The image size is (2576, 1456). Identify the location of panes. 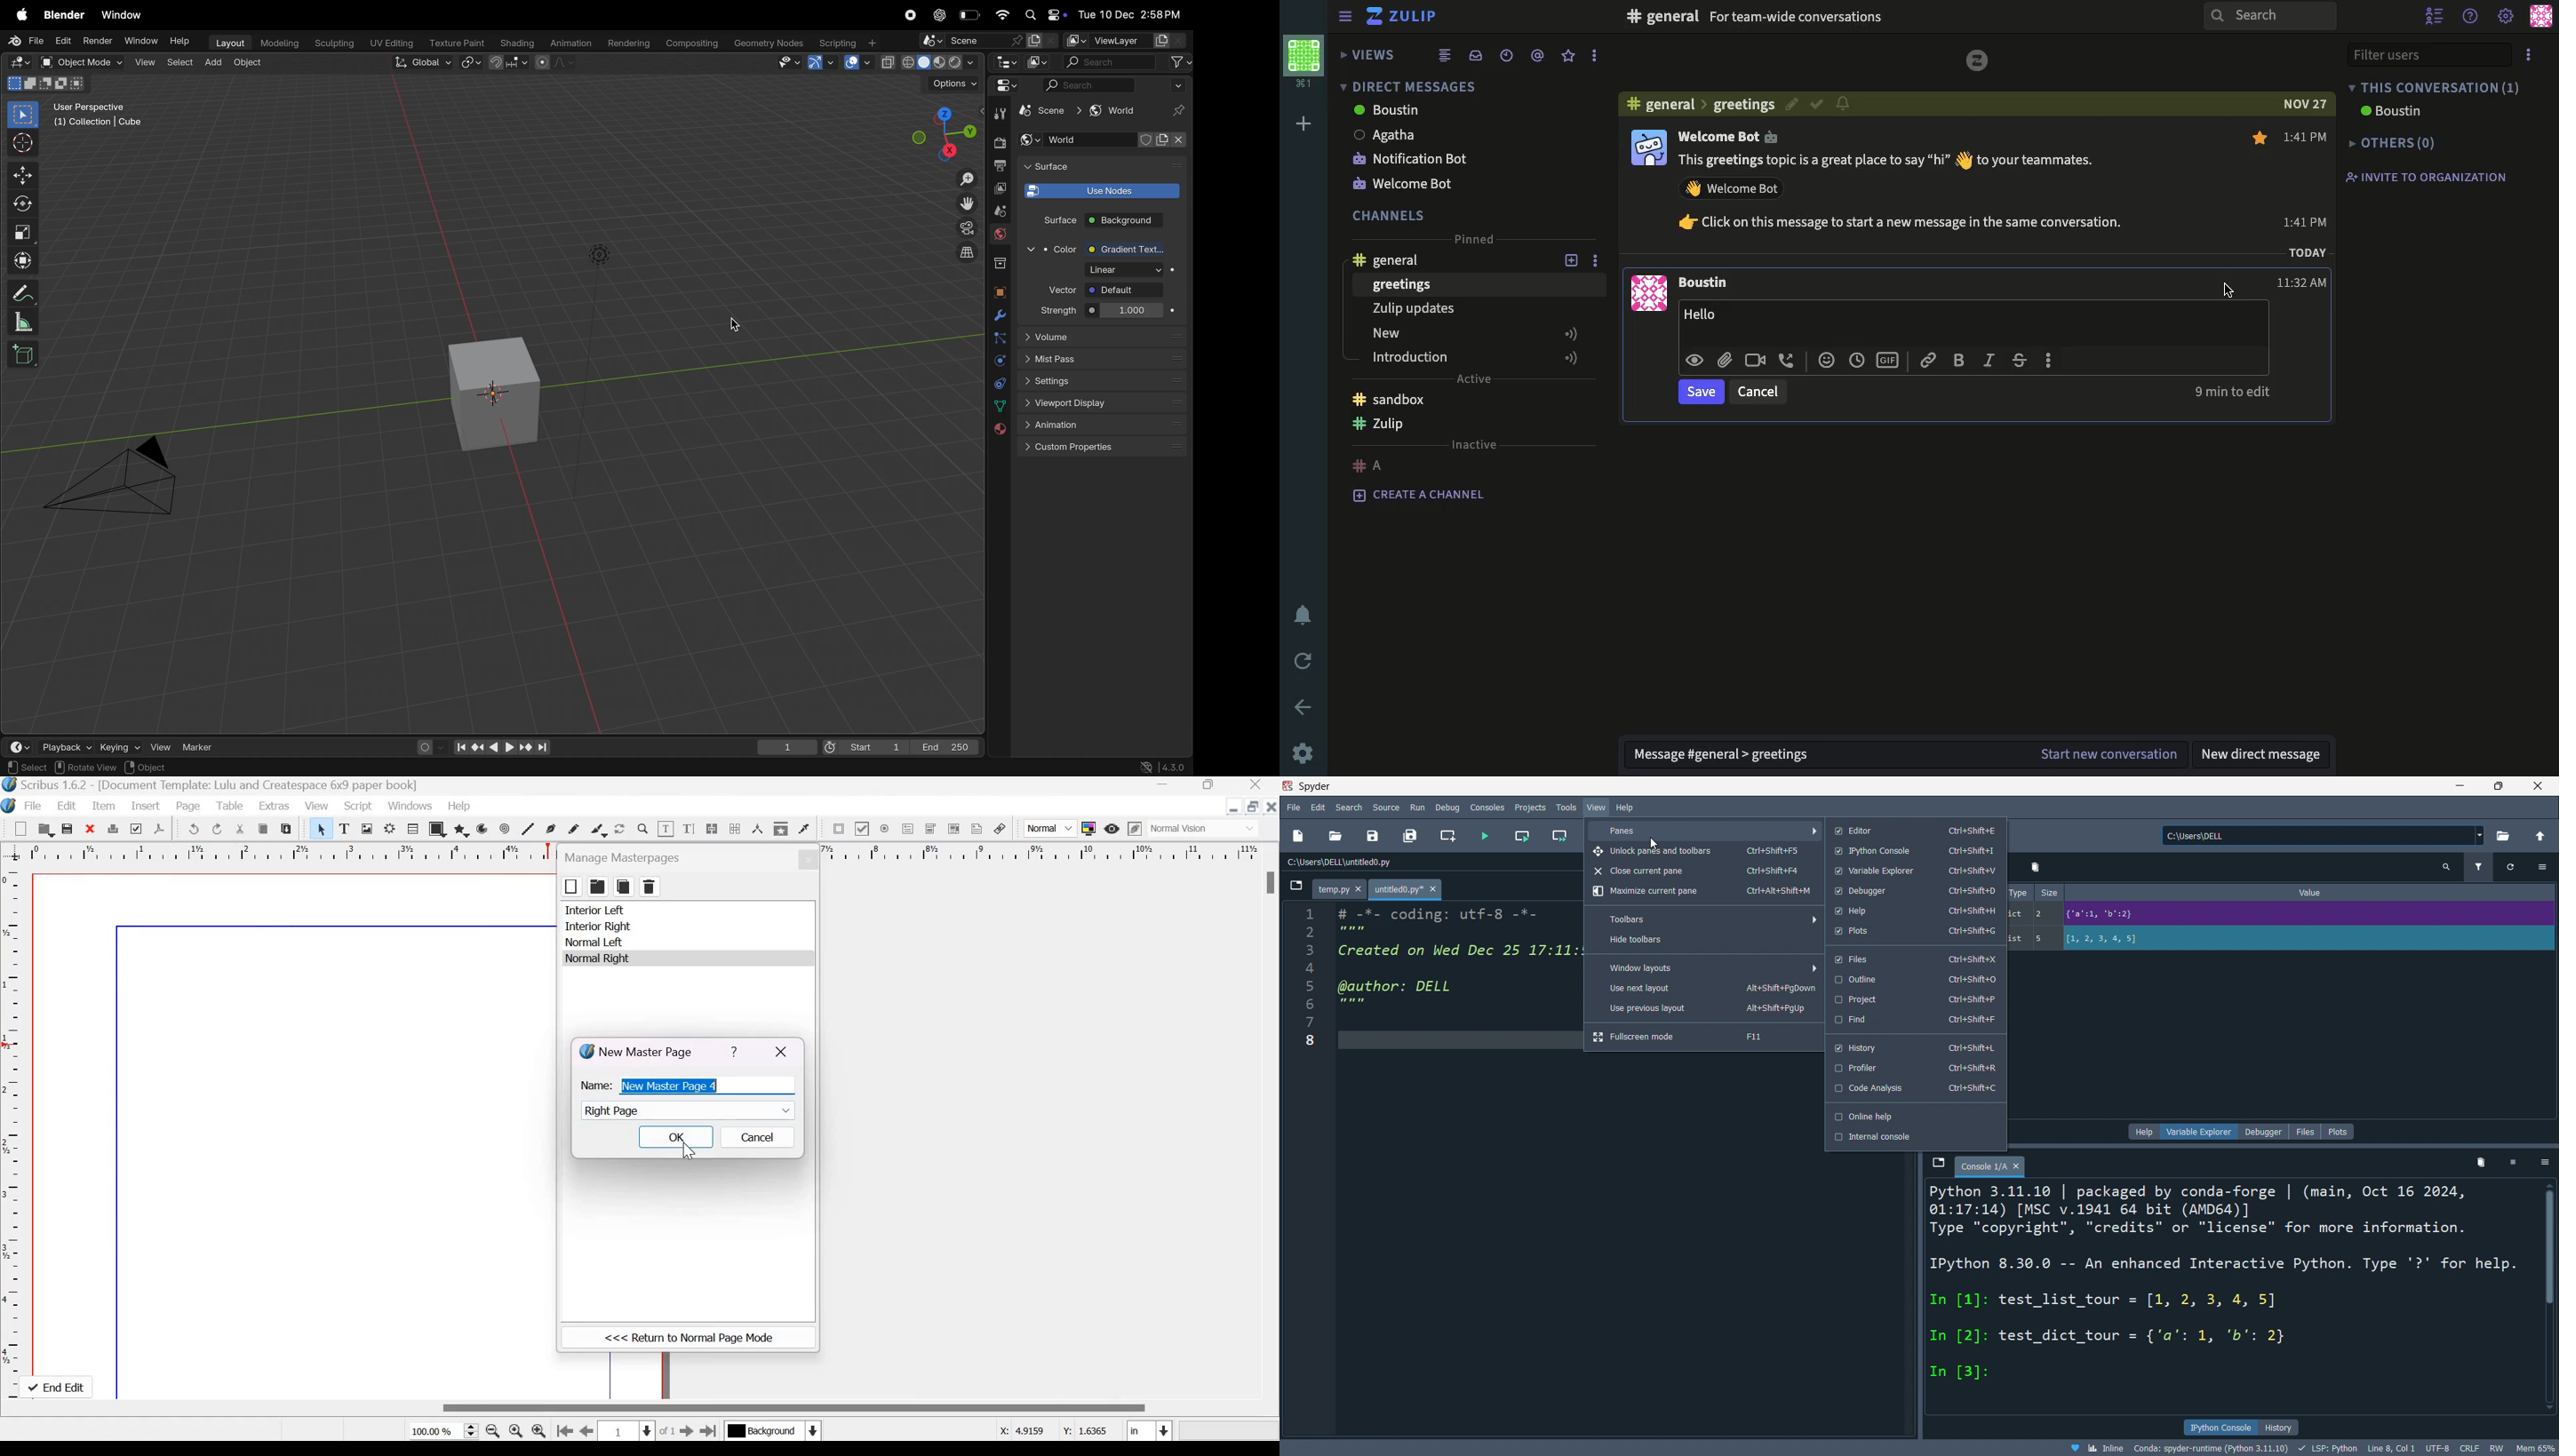
(1703, 829).